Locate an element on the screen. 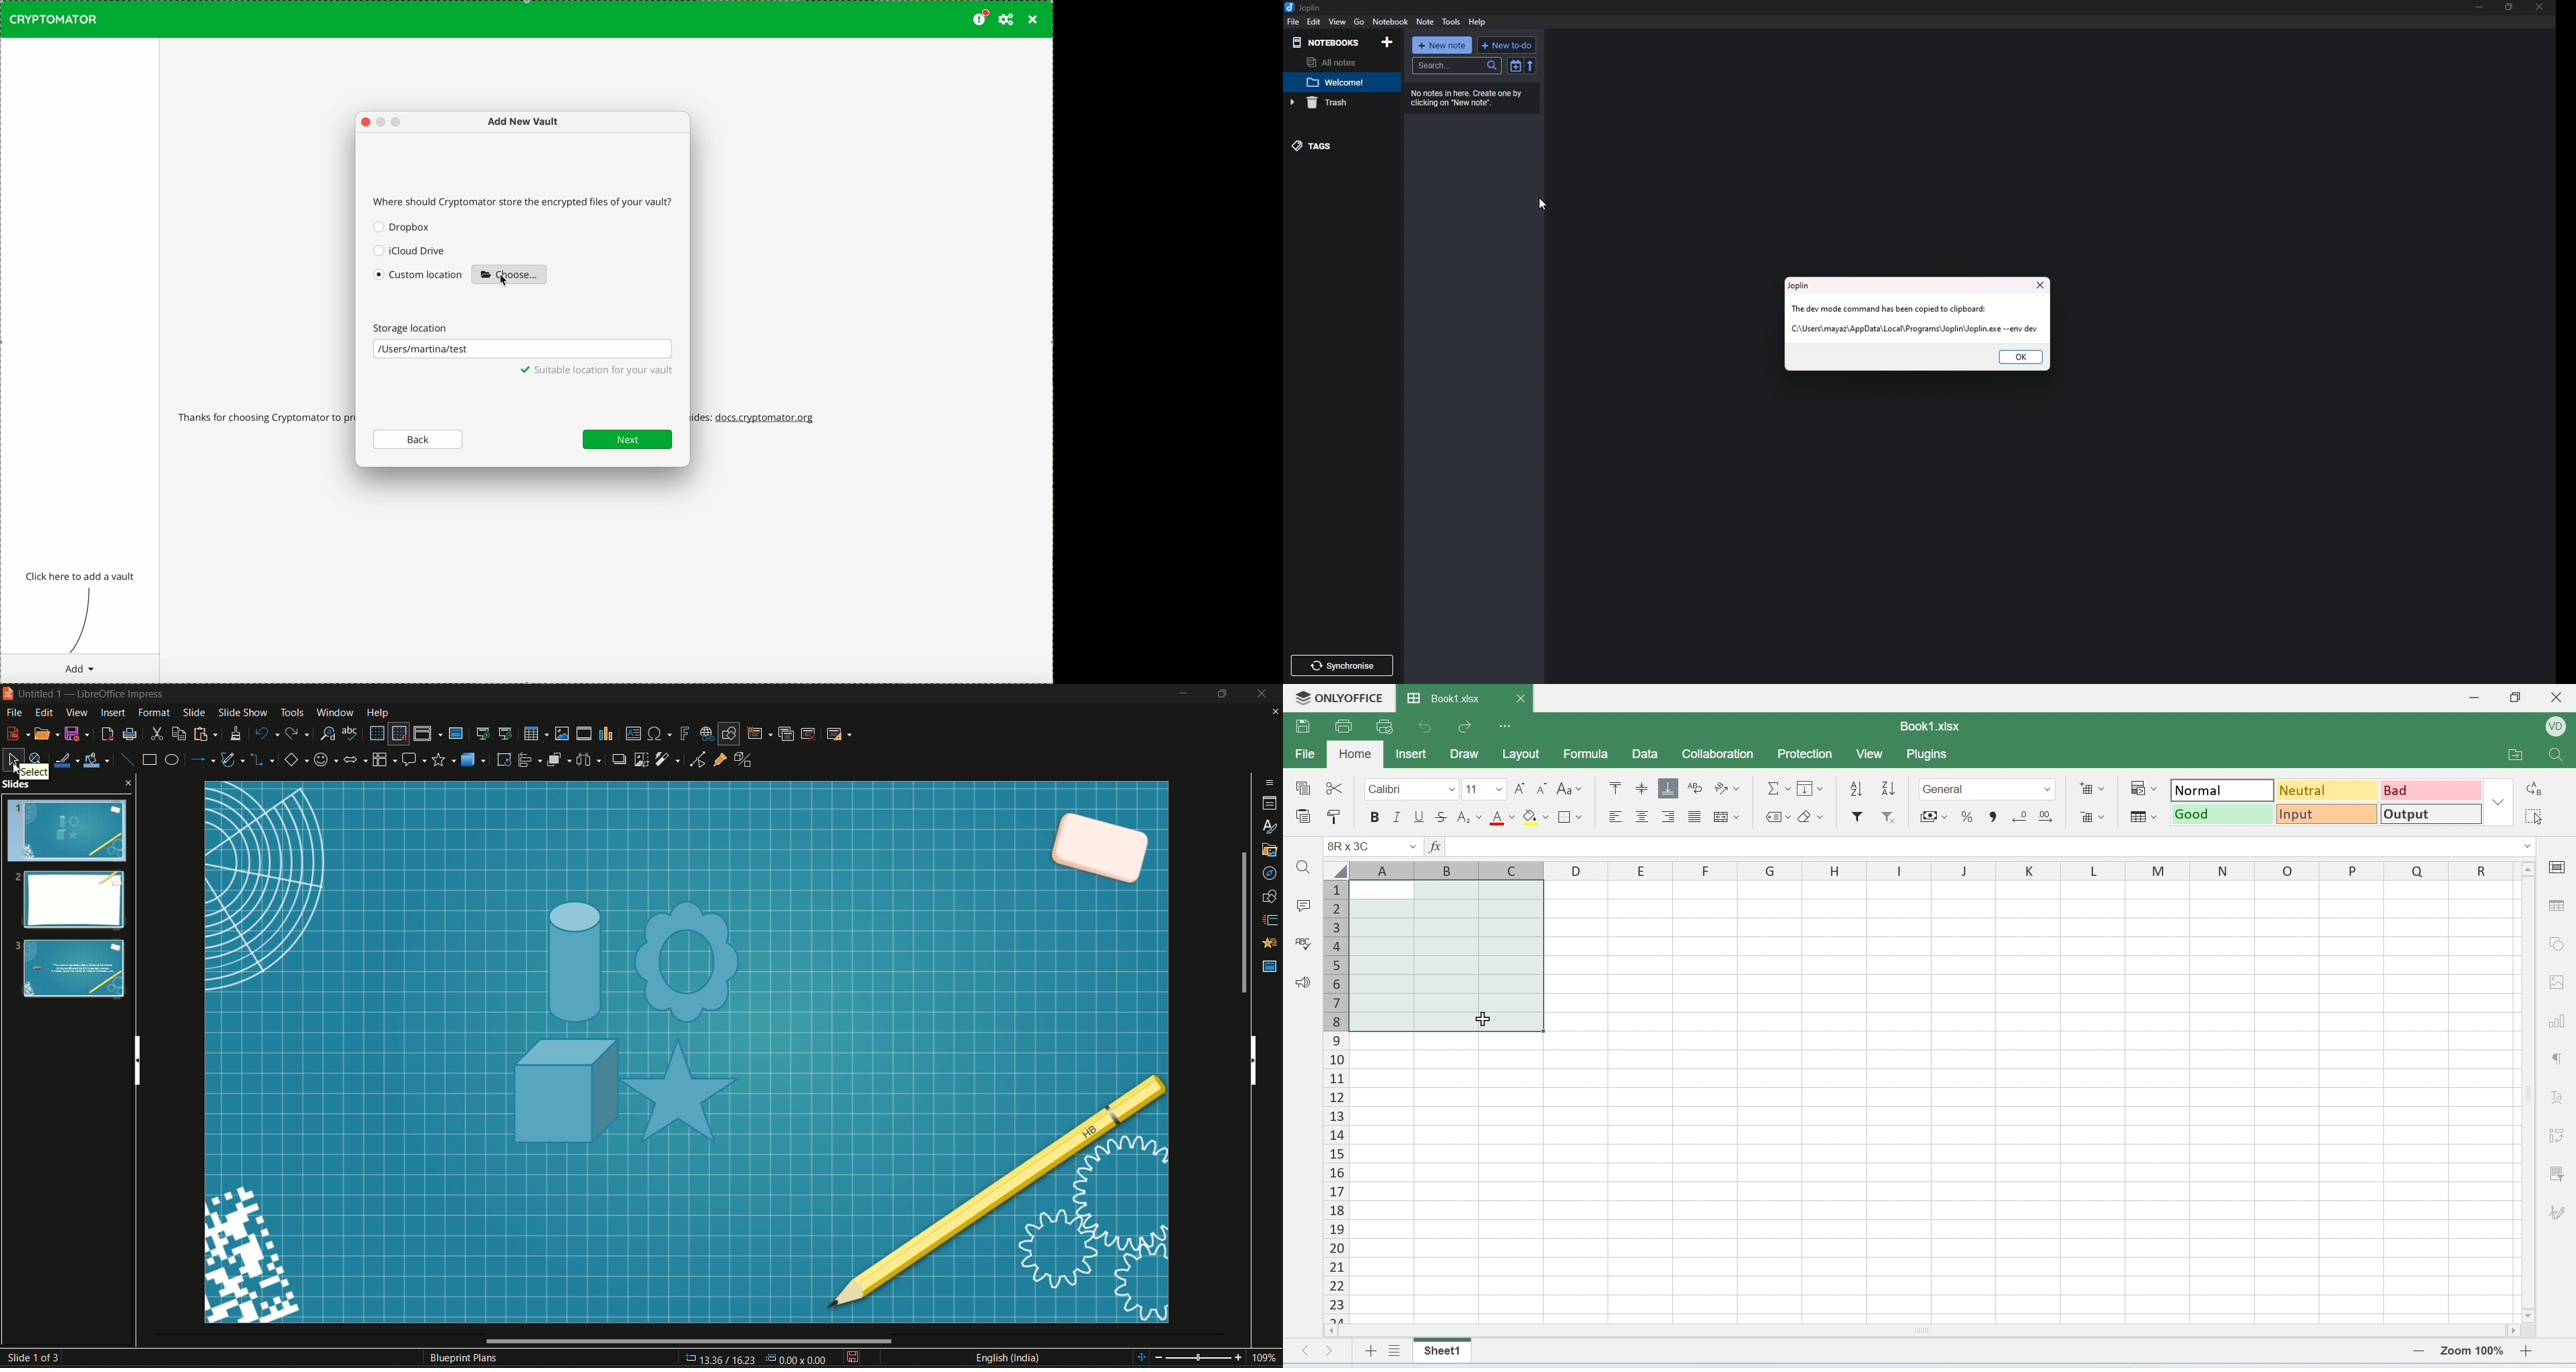  normal is located at coordinates (2220, 789).